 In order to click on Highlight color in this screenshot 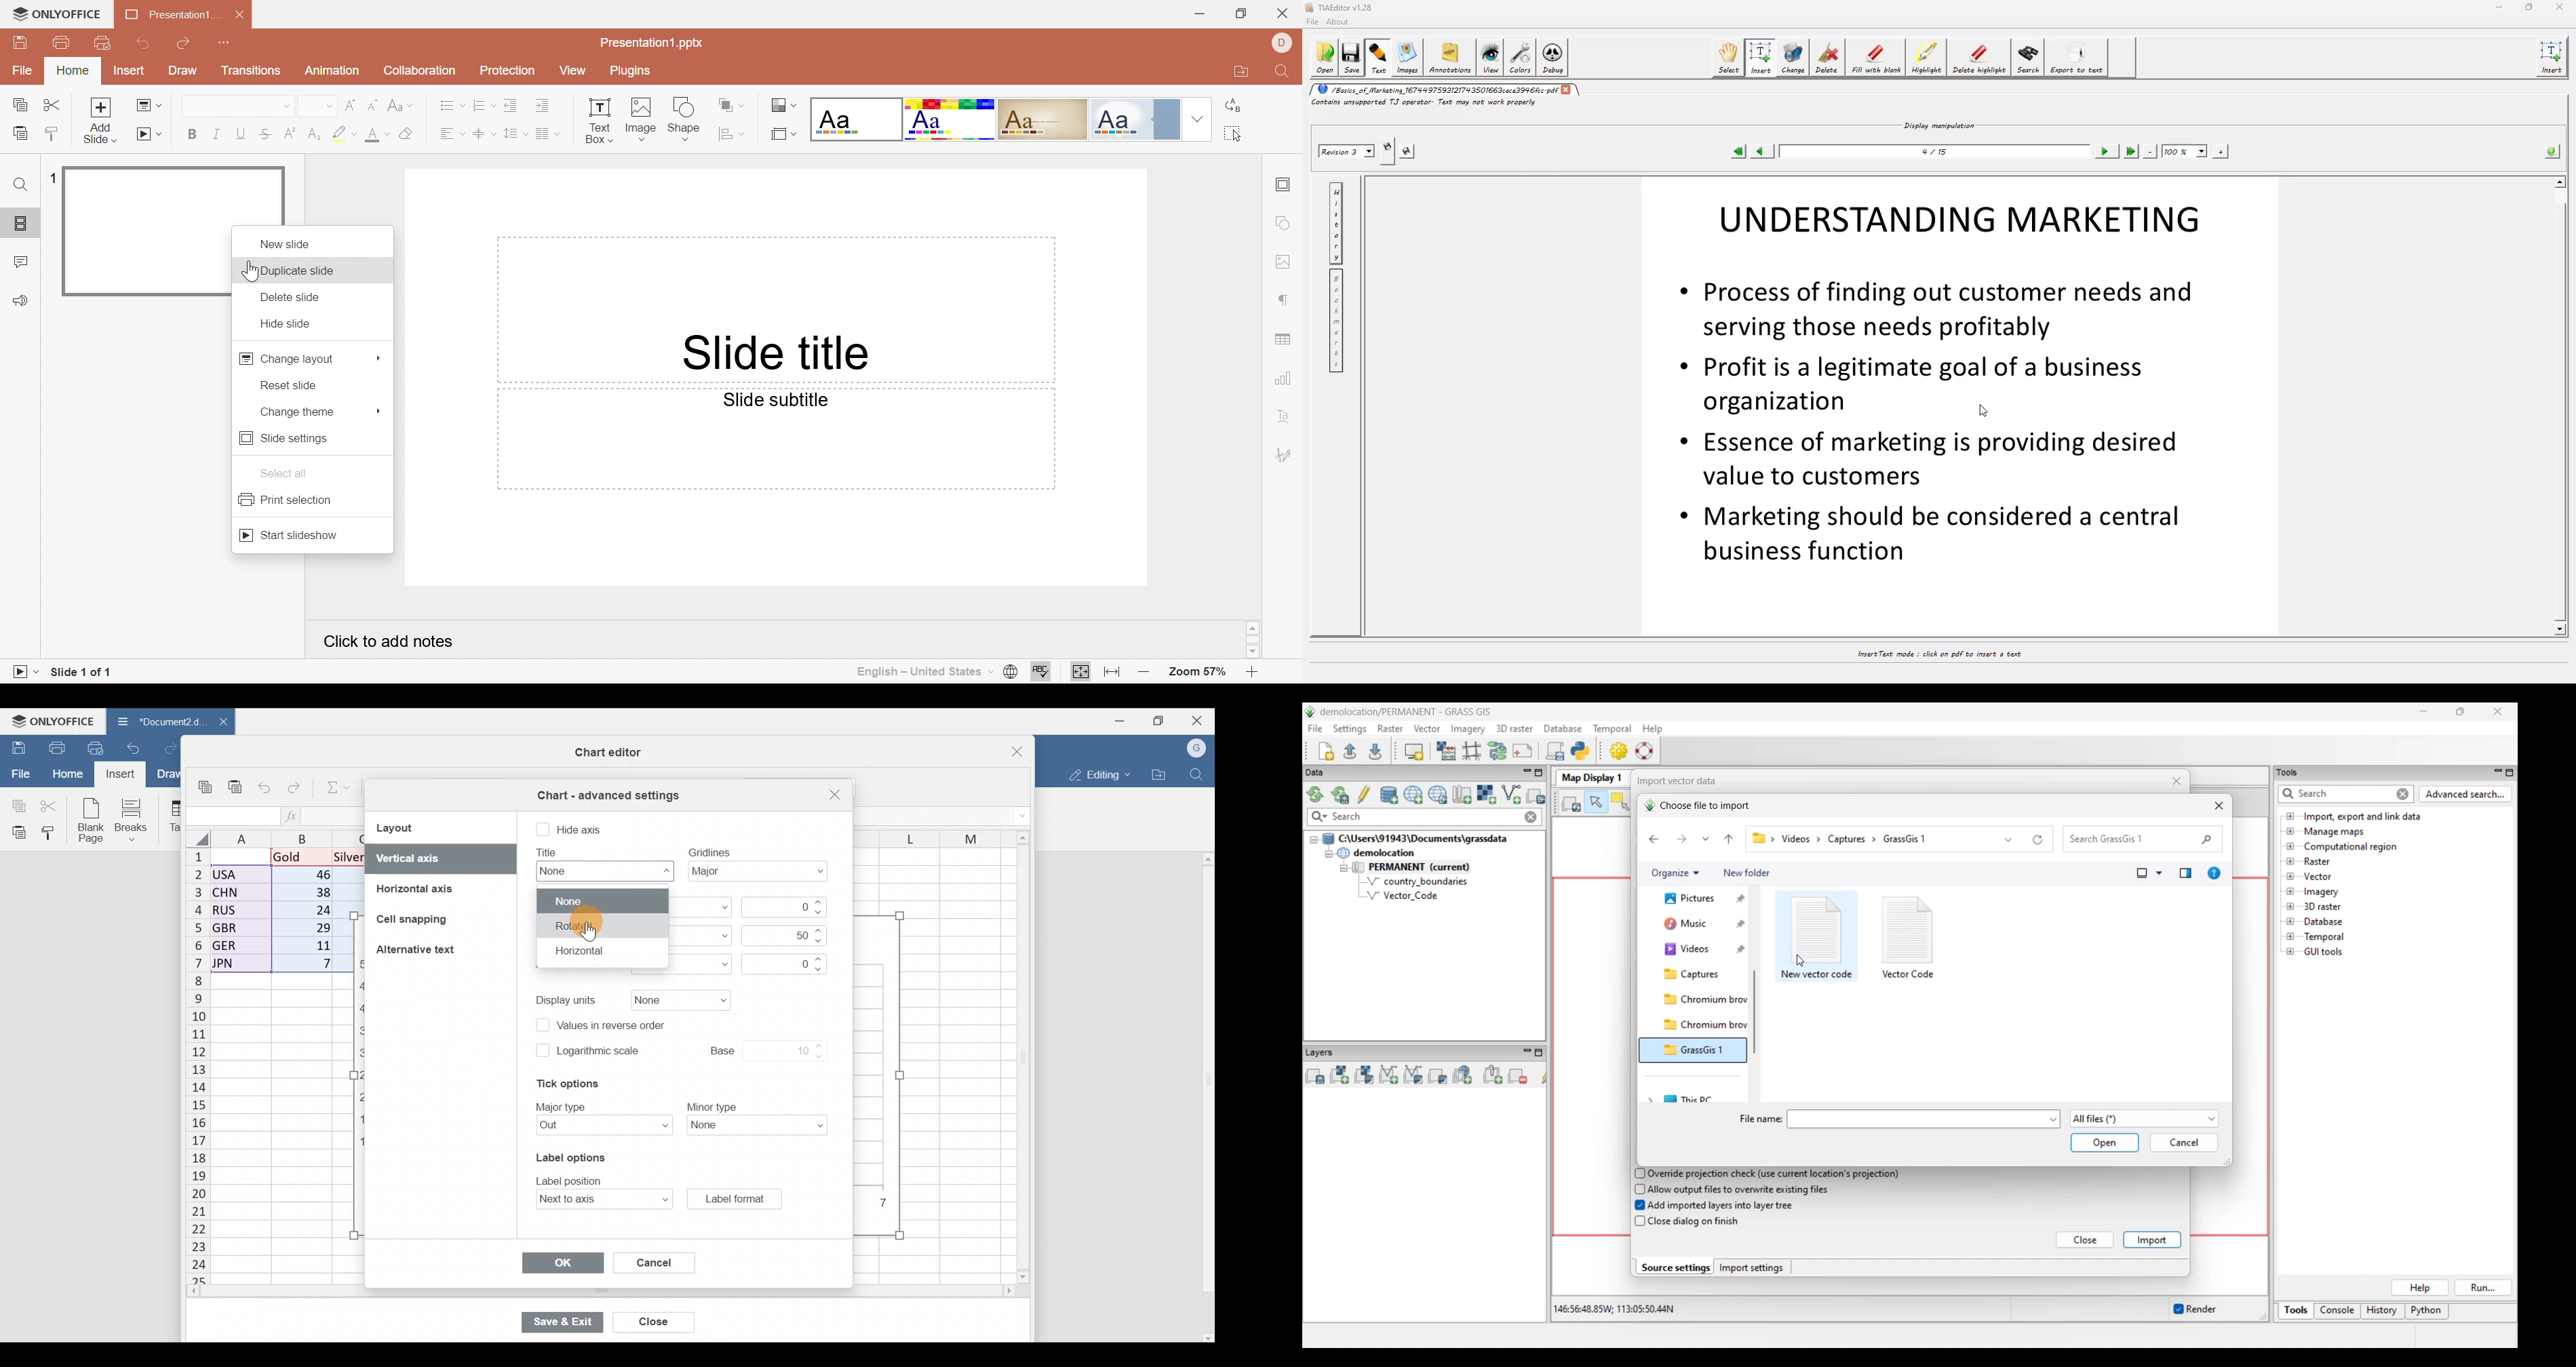, I will do `click(337, 132)`.